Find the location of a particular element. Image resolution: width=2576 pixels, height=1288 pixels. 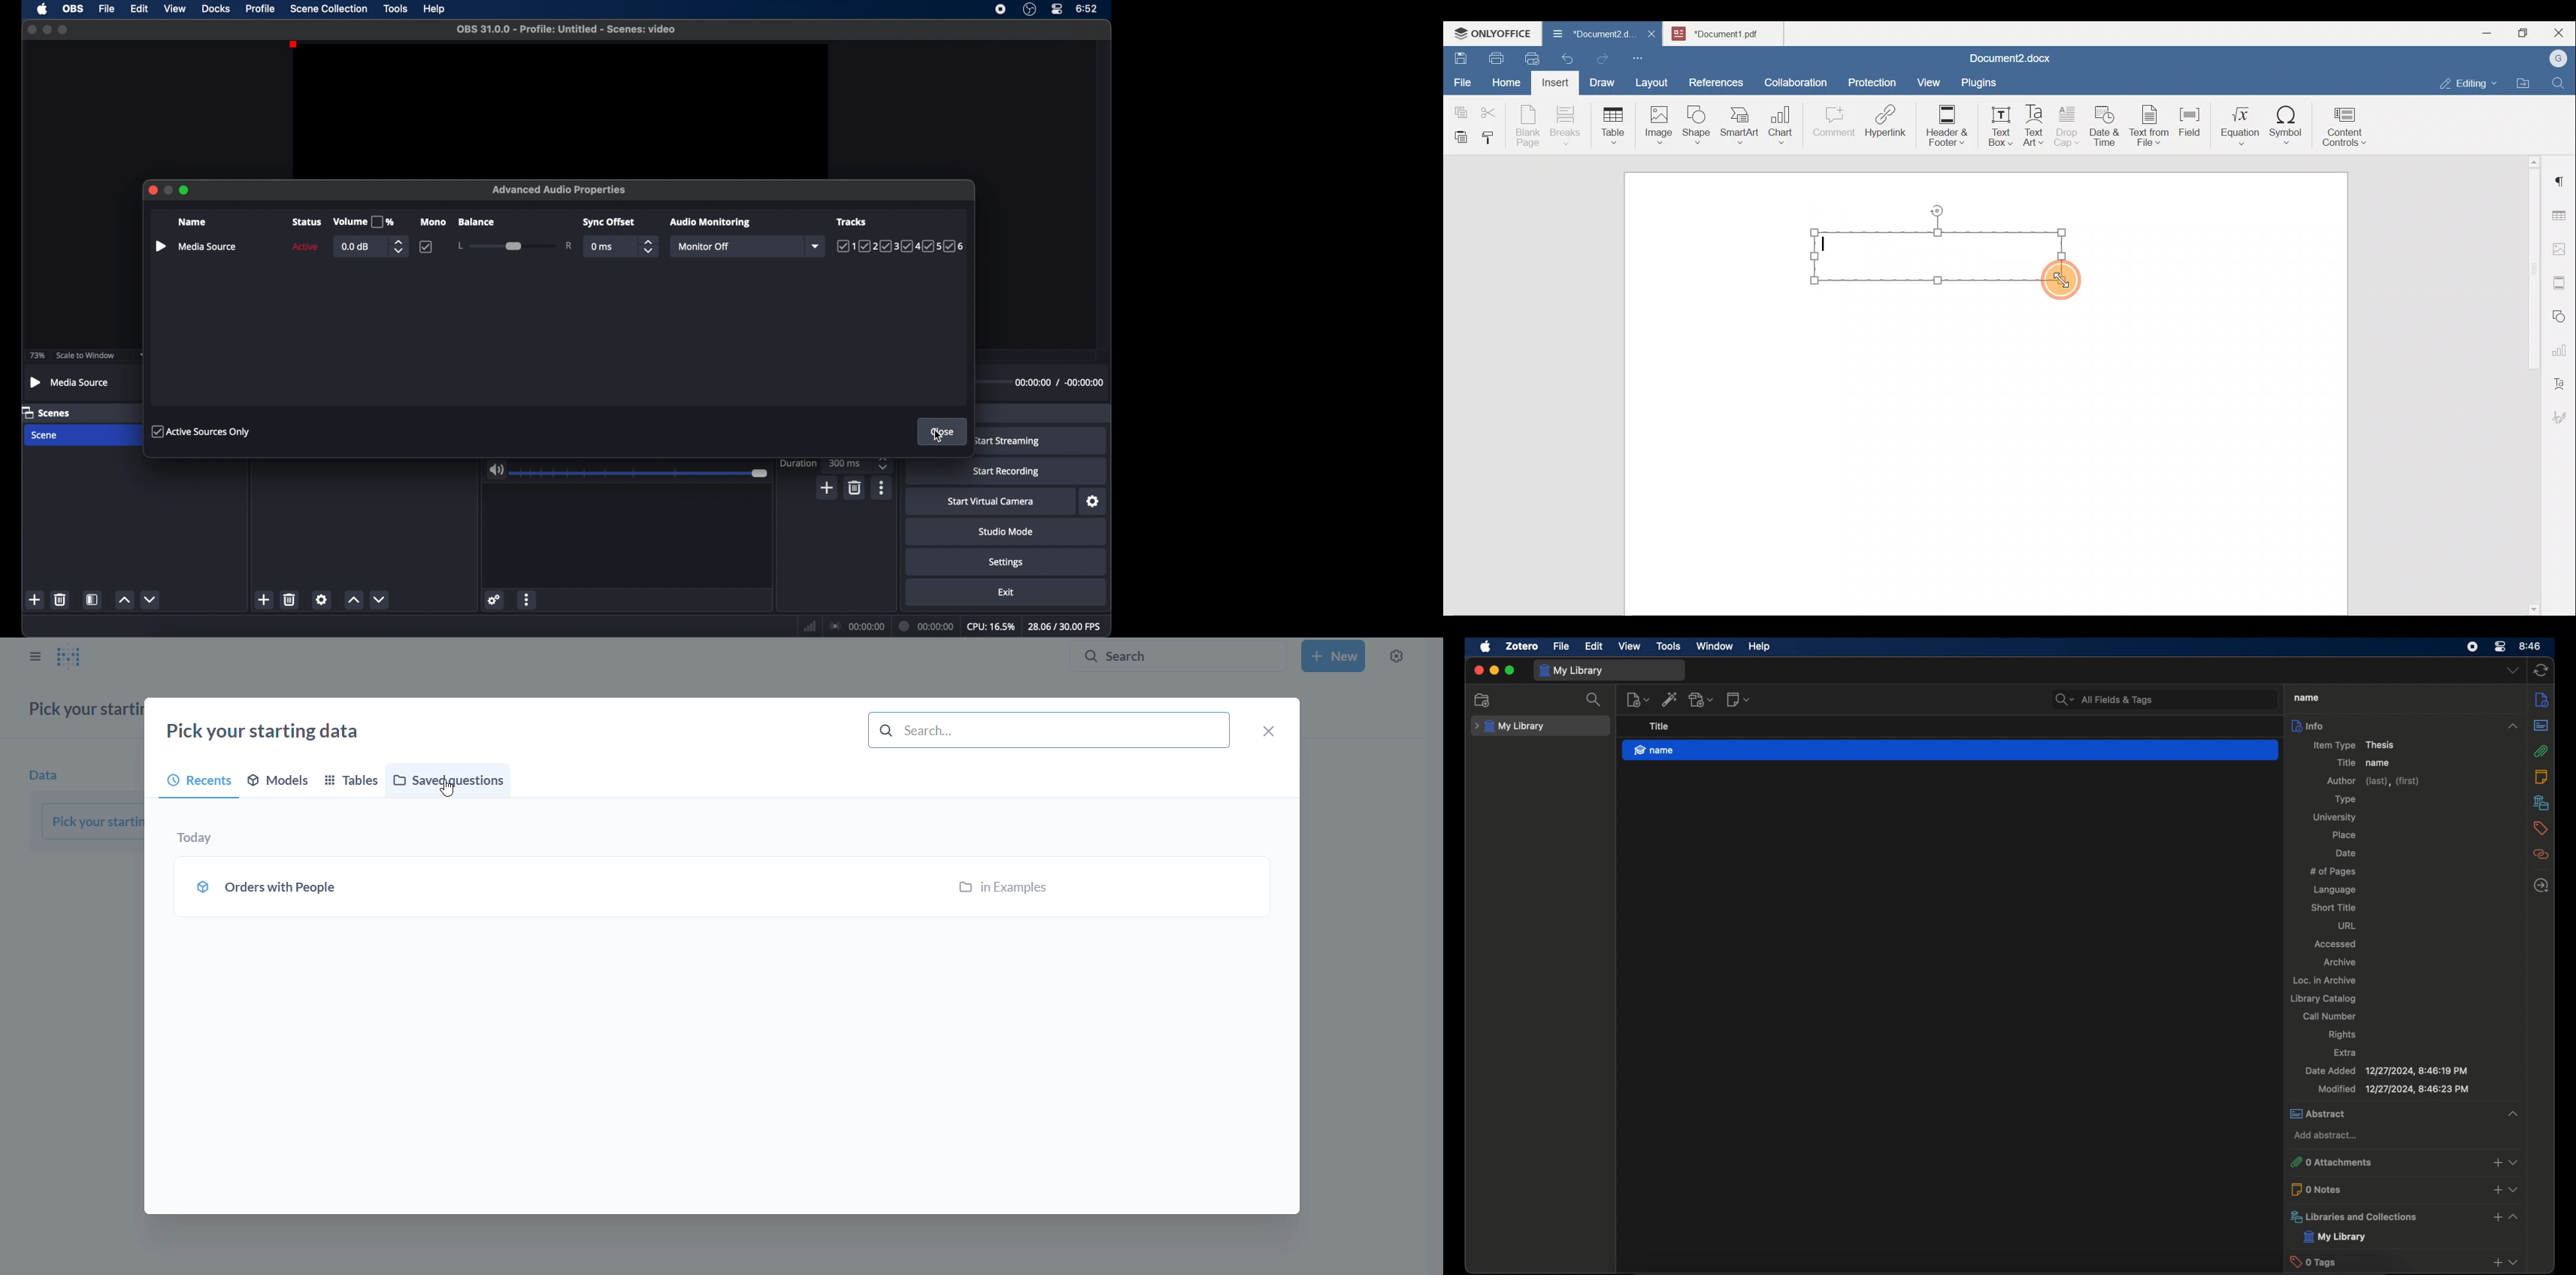

dropdown is located at coordinates (2516, 1262).